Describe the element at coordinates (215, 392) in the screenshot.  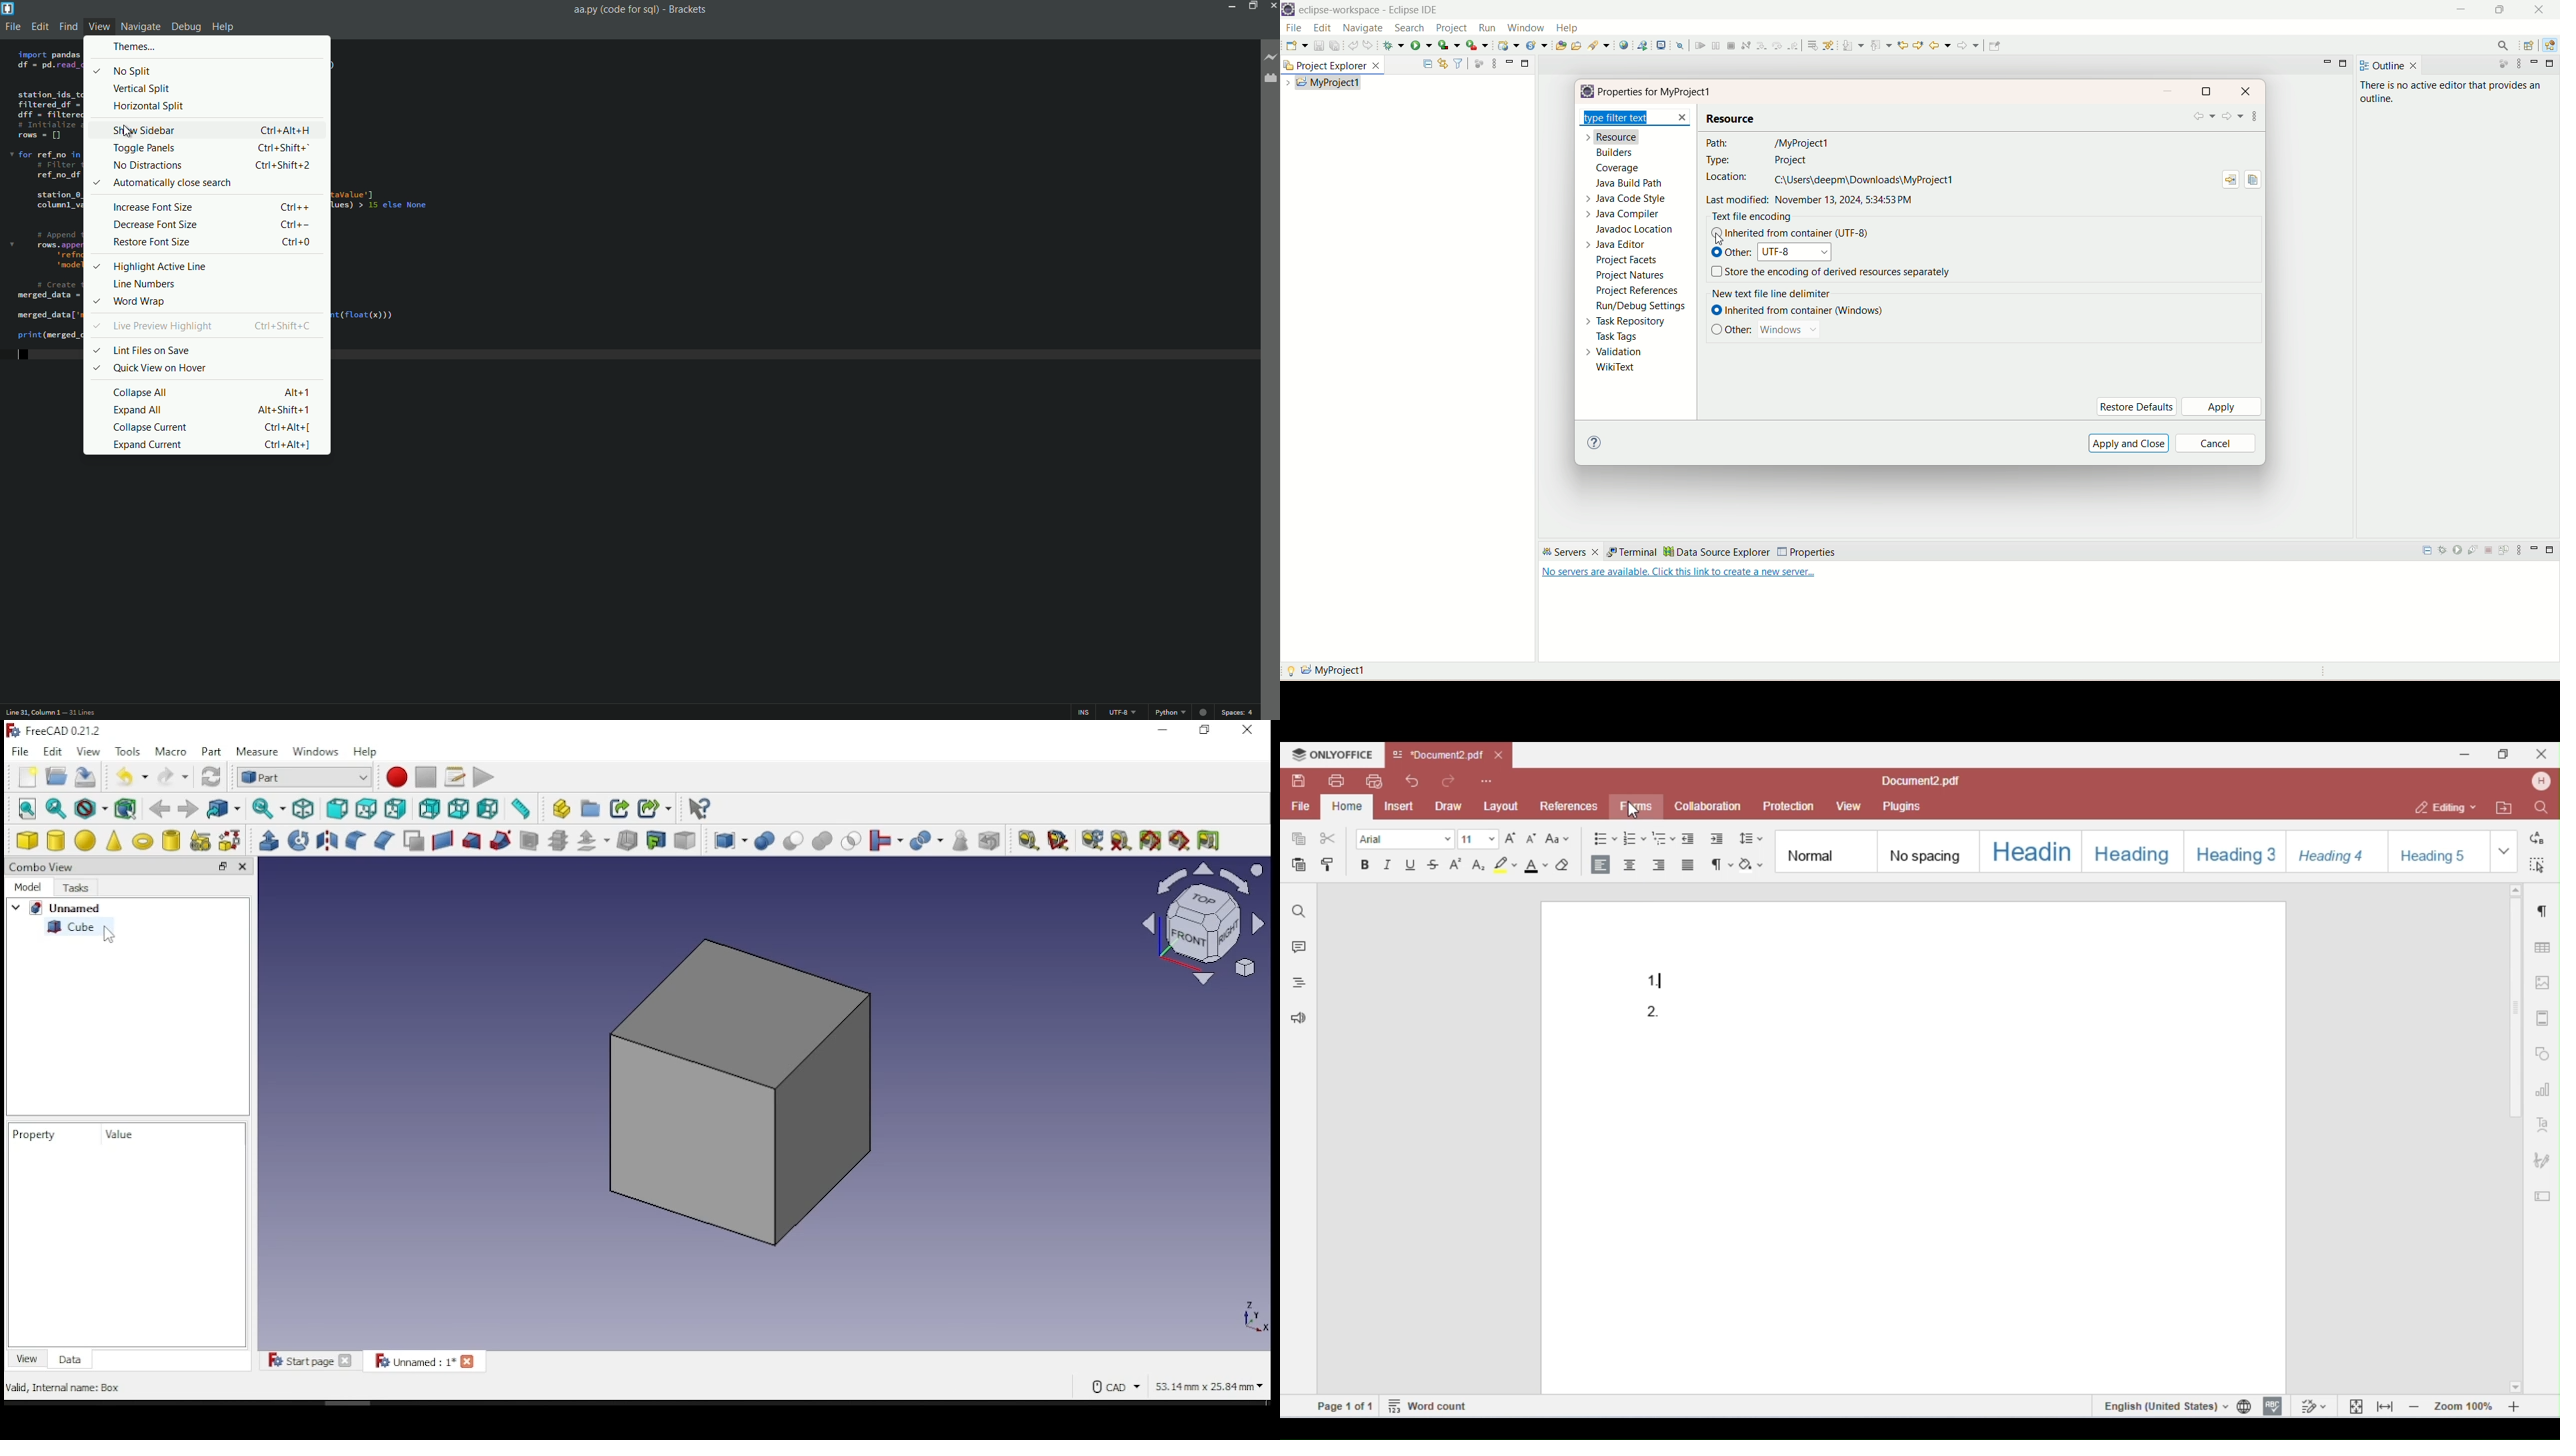
I see `collapse all` at that location.